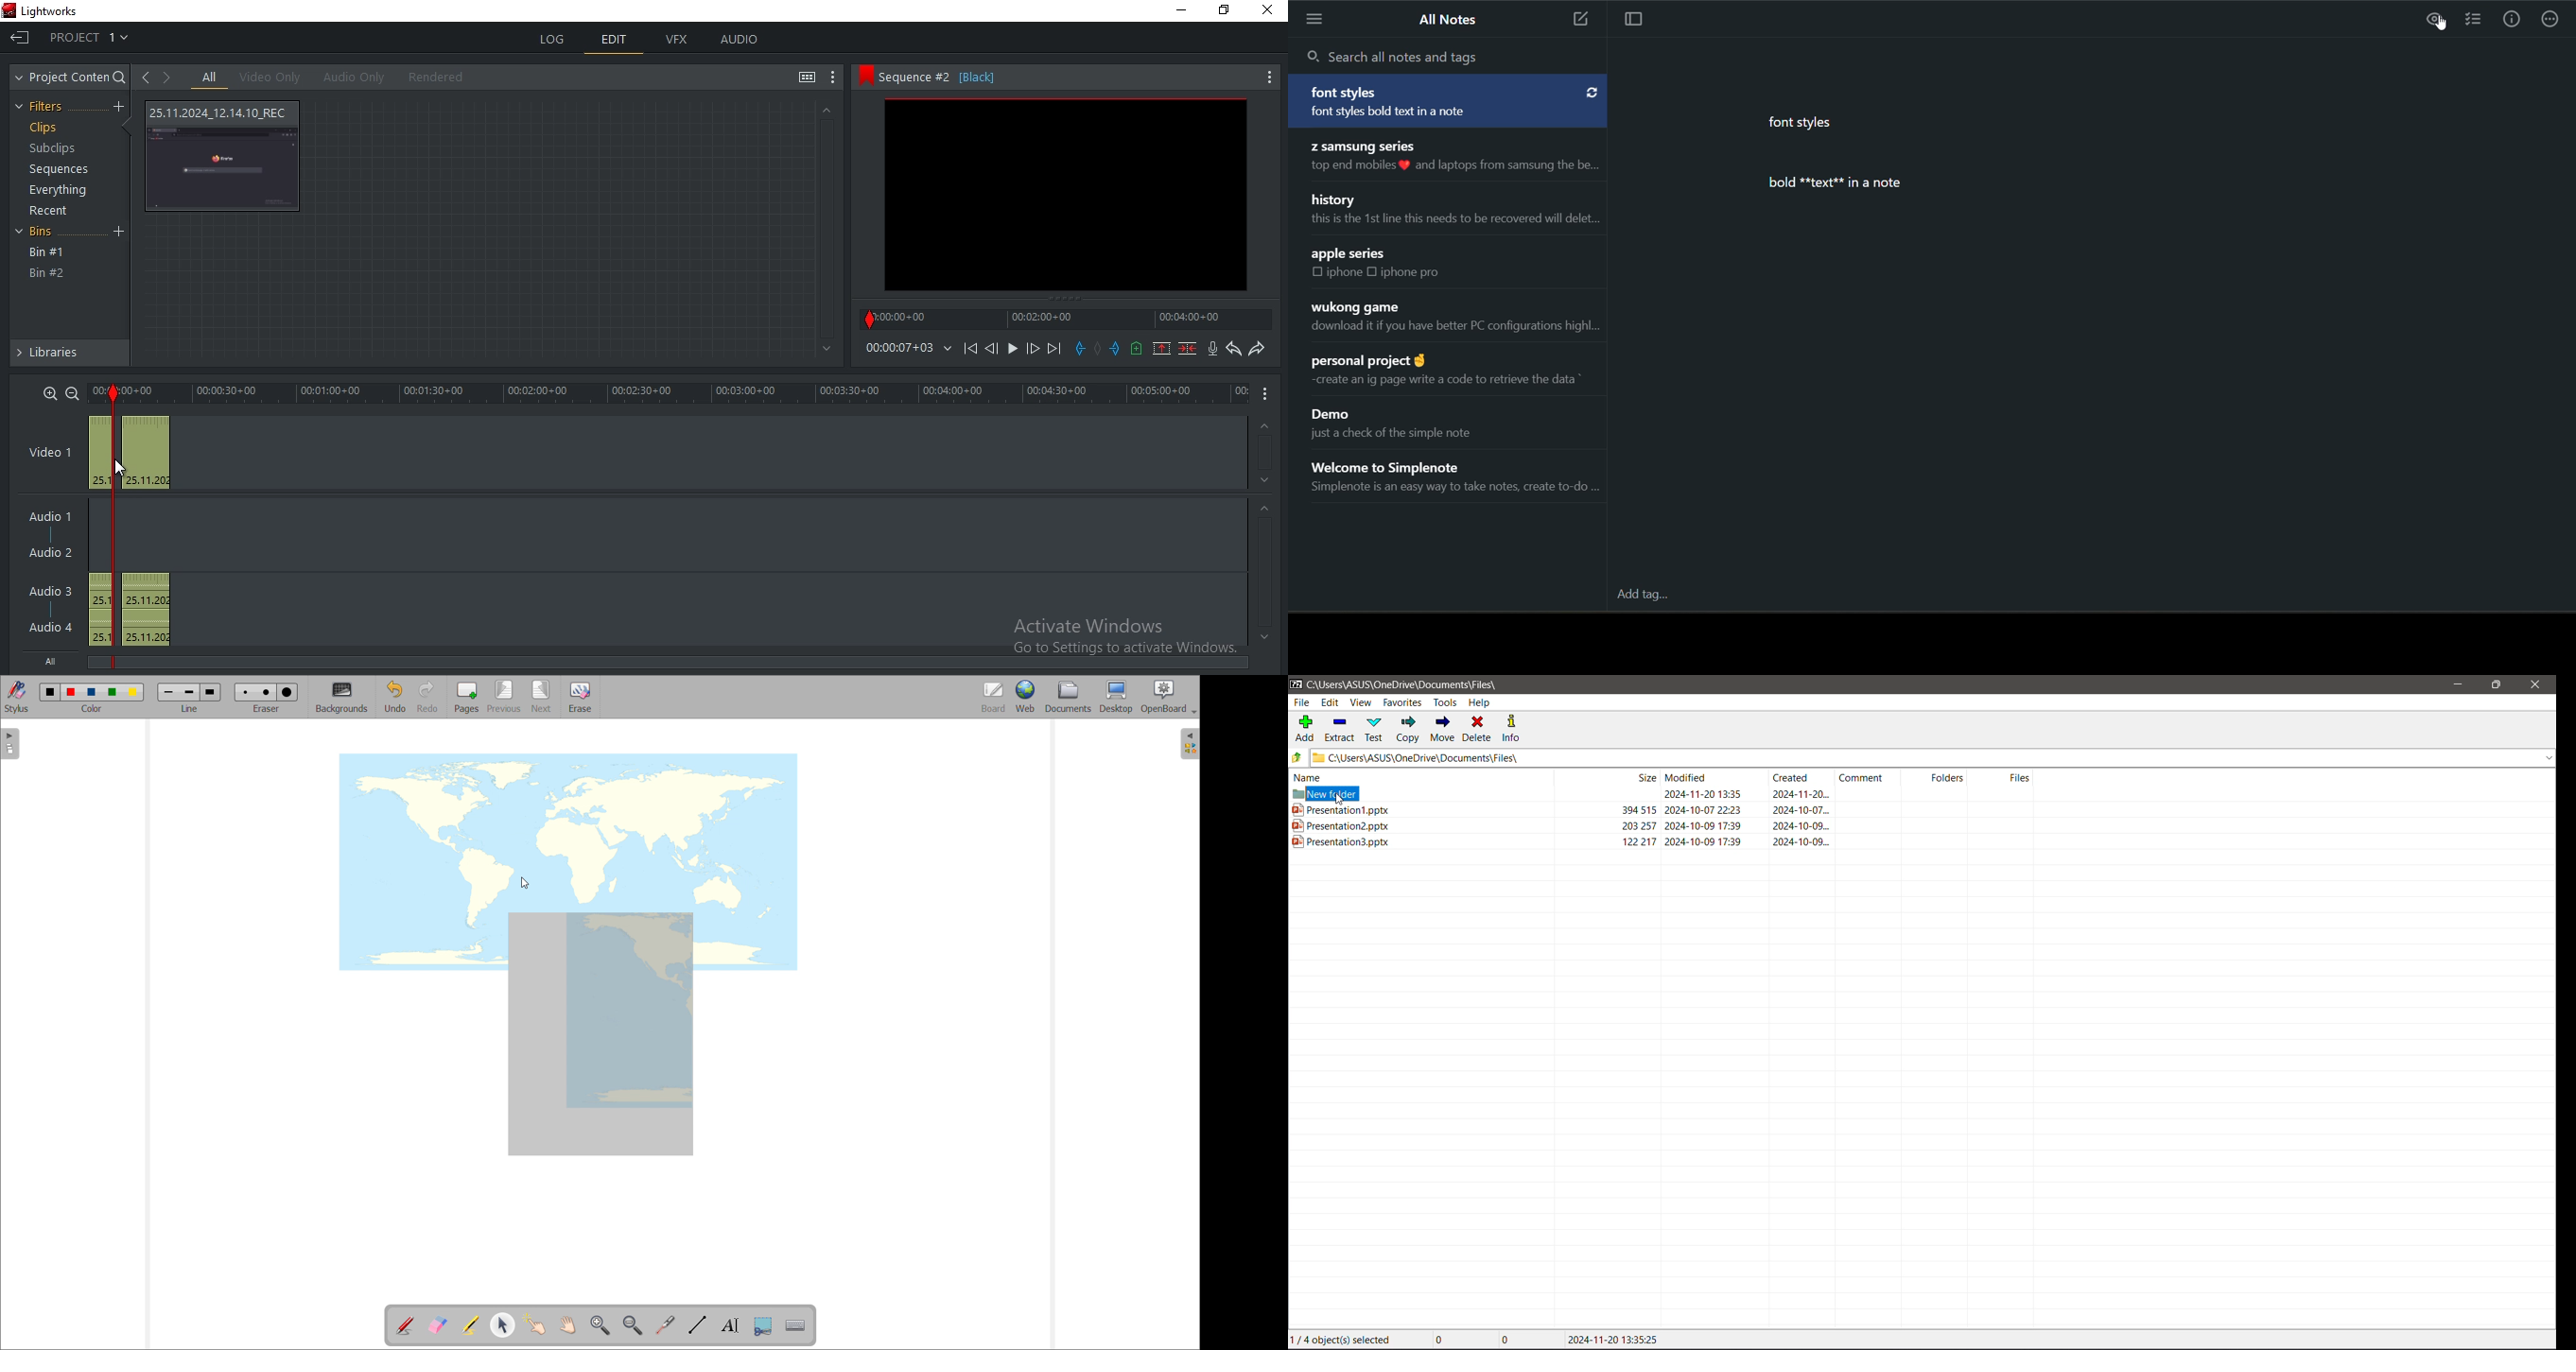  I want to click on remove marked section, so click(1162, 348).